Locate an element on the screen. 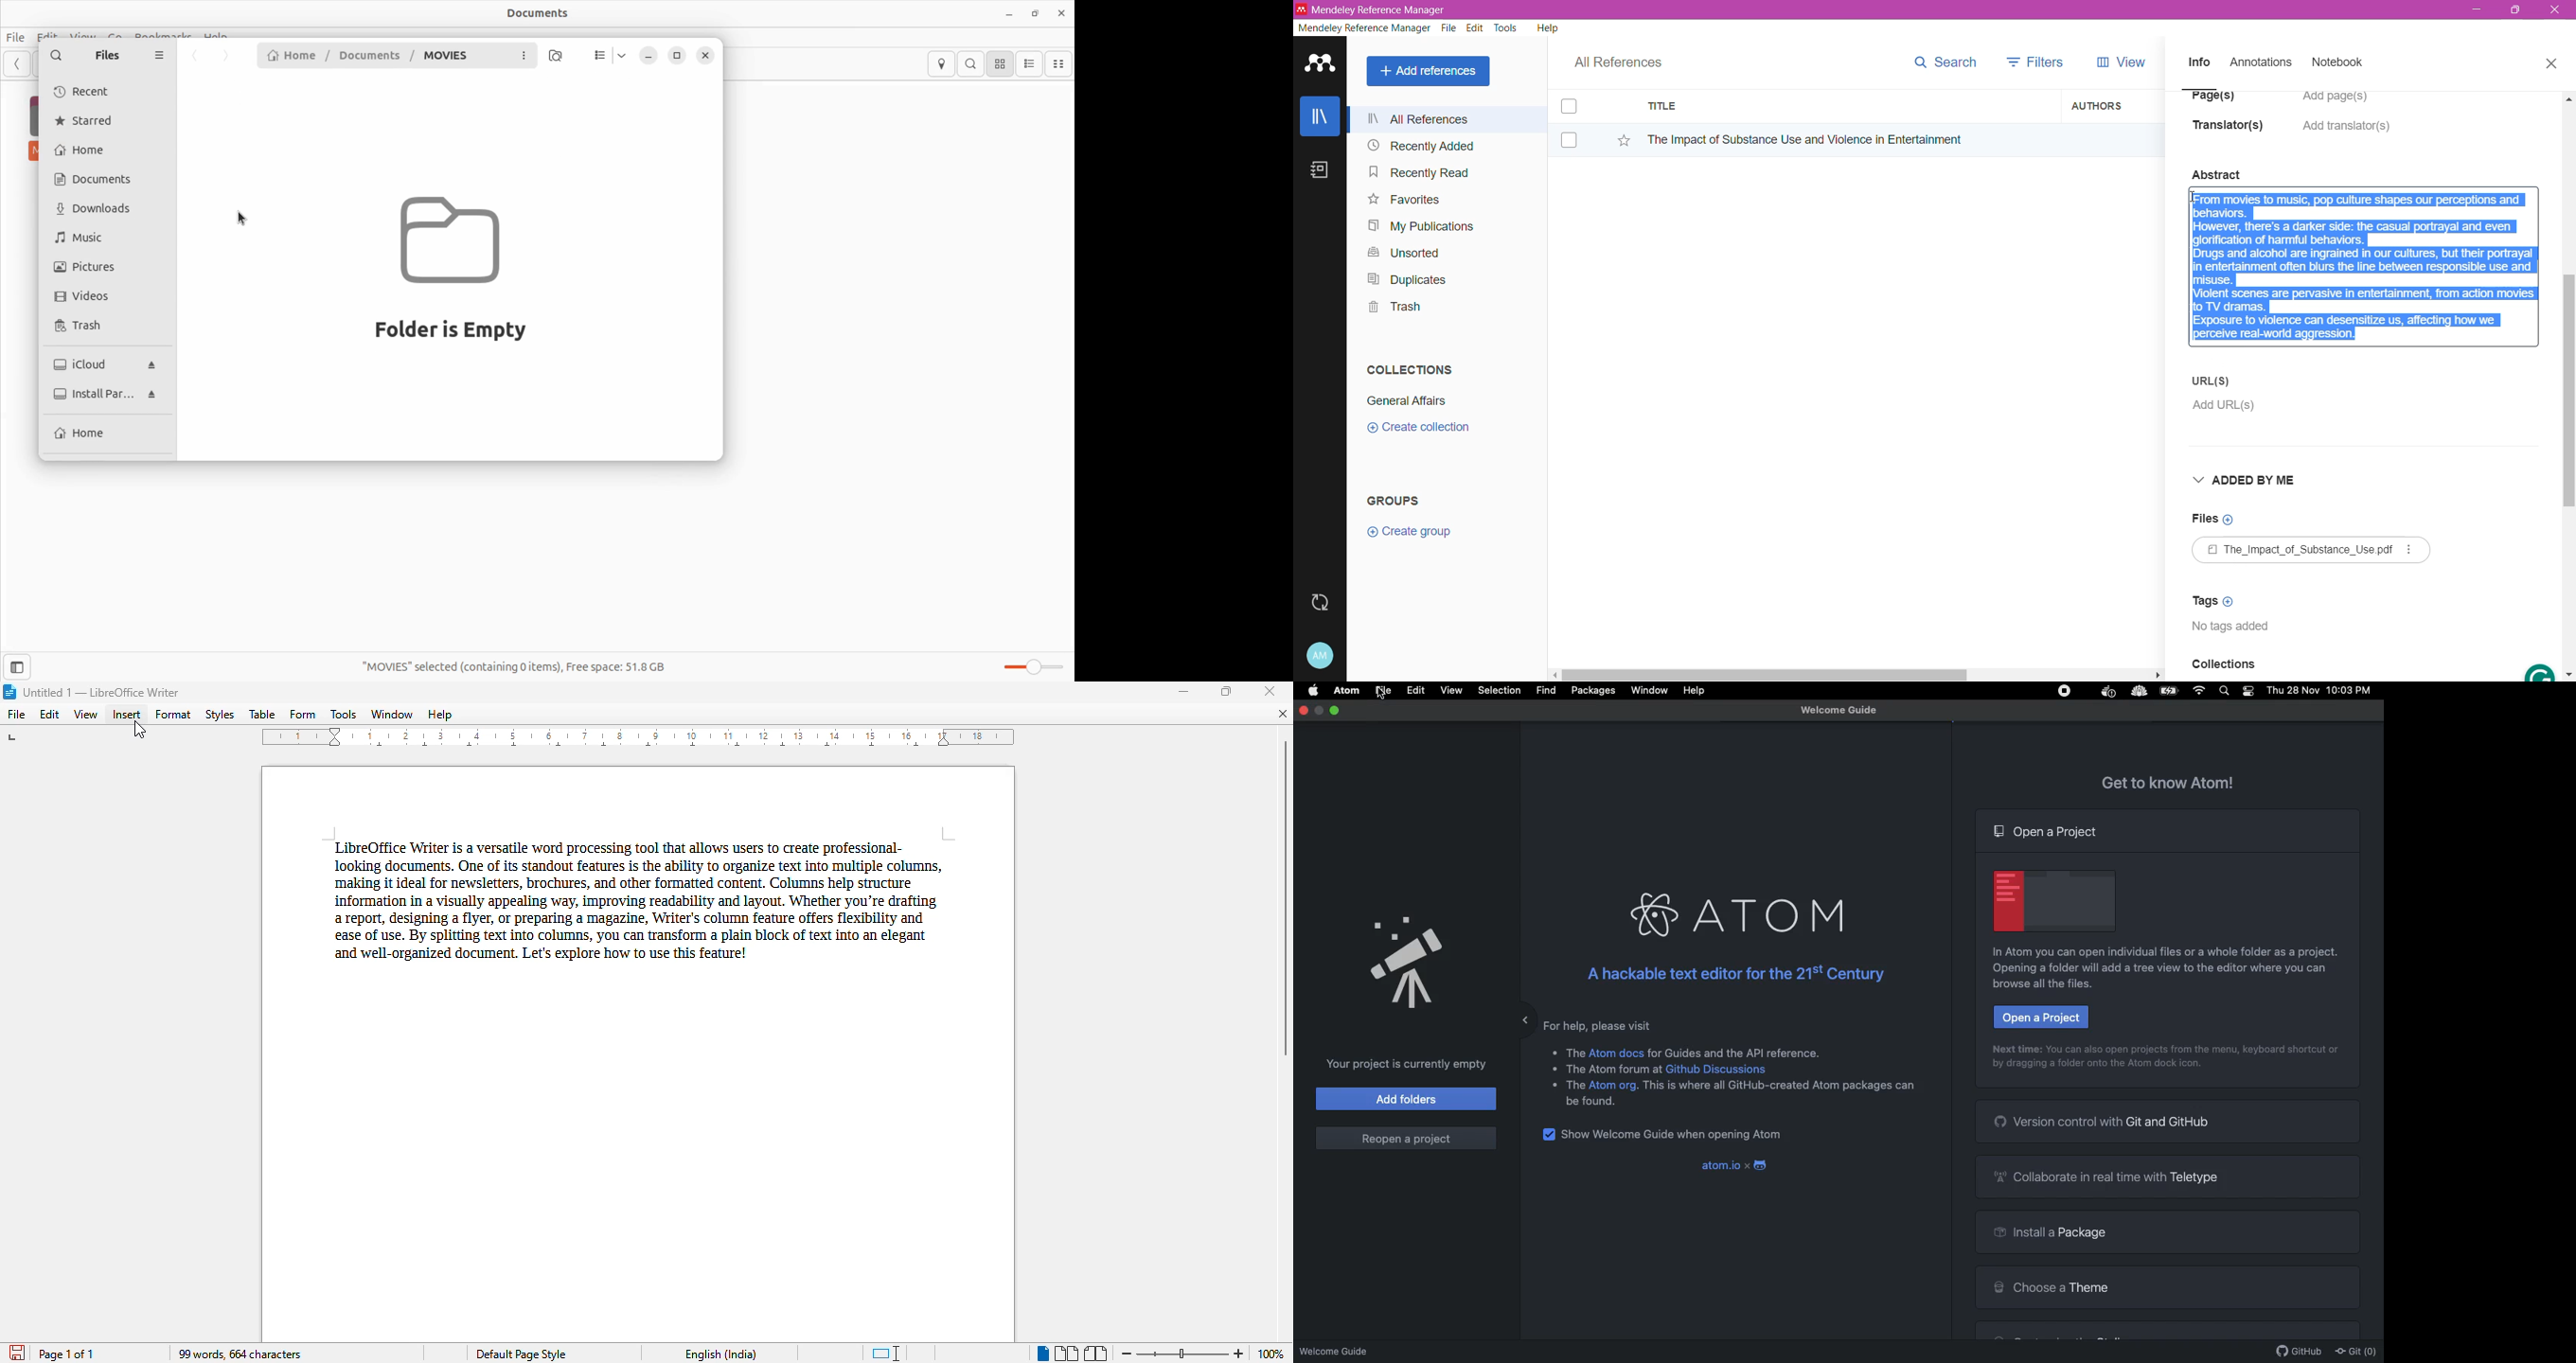 This screenshot has width=2576, height=1372. 100% (zoom level) is located at coordinates (1271, 1354).